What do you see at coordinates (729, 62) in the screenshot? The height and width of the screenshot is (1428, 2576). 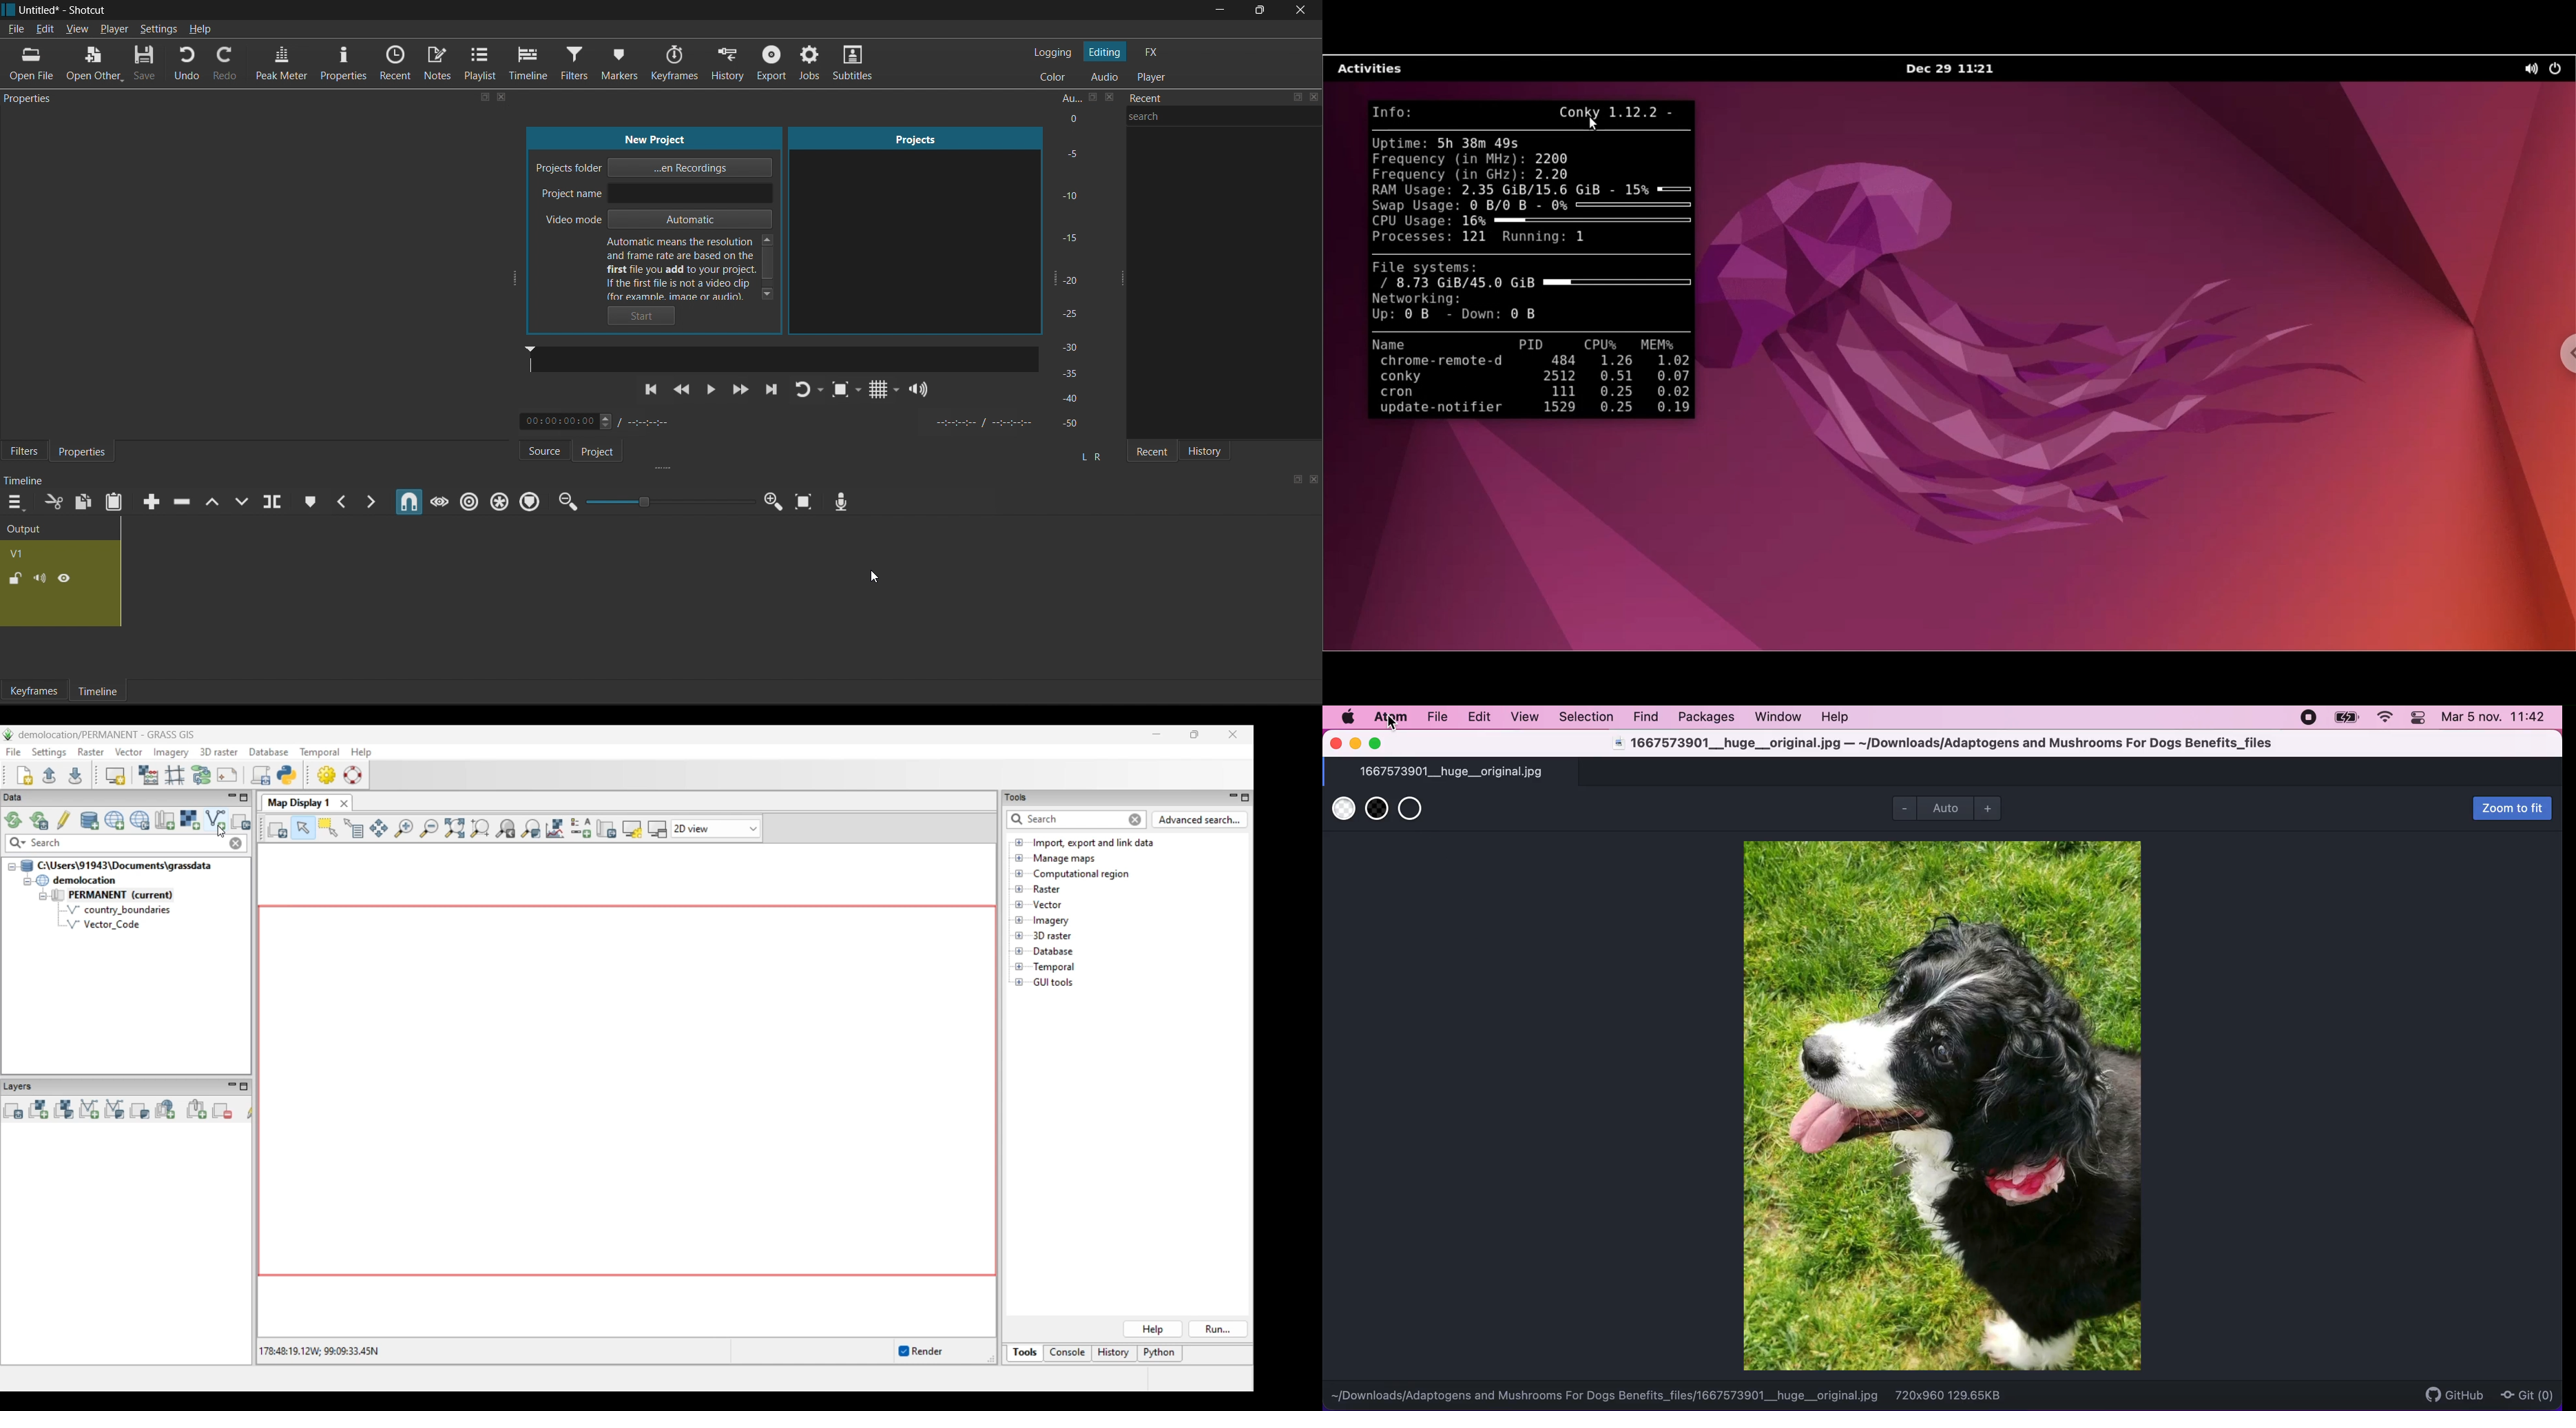 I see `History` at bounding box center [729, 62].